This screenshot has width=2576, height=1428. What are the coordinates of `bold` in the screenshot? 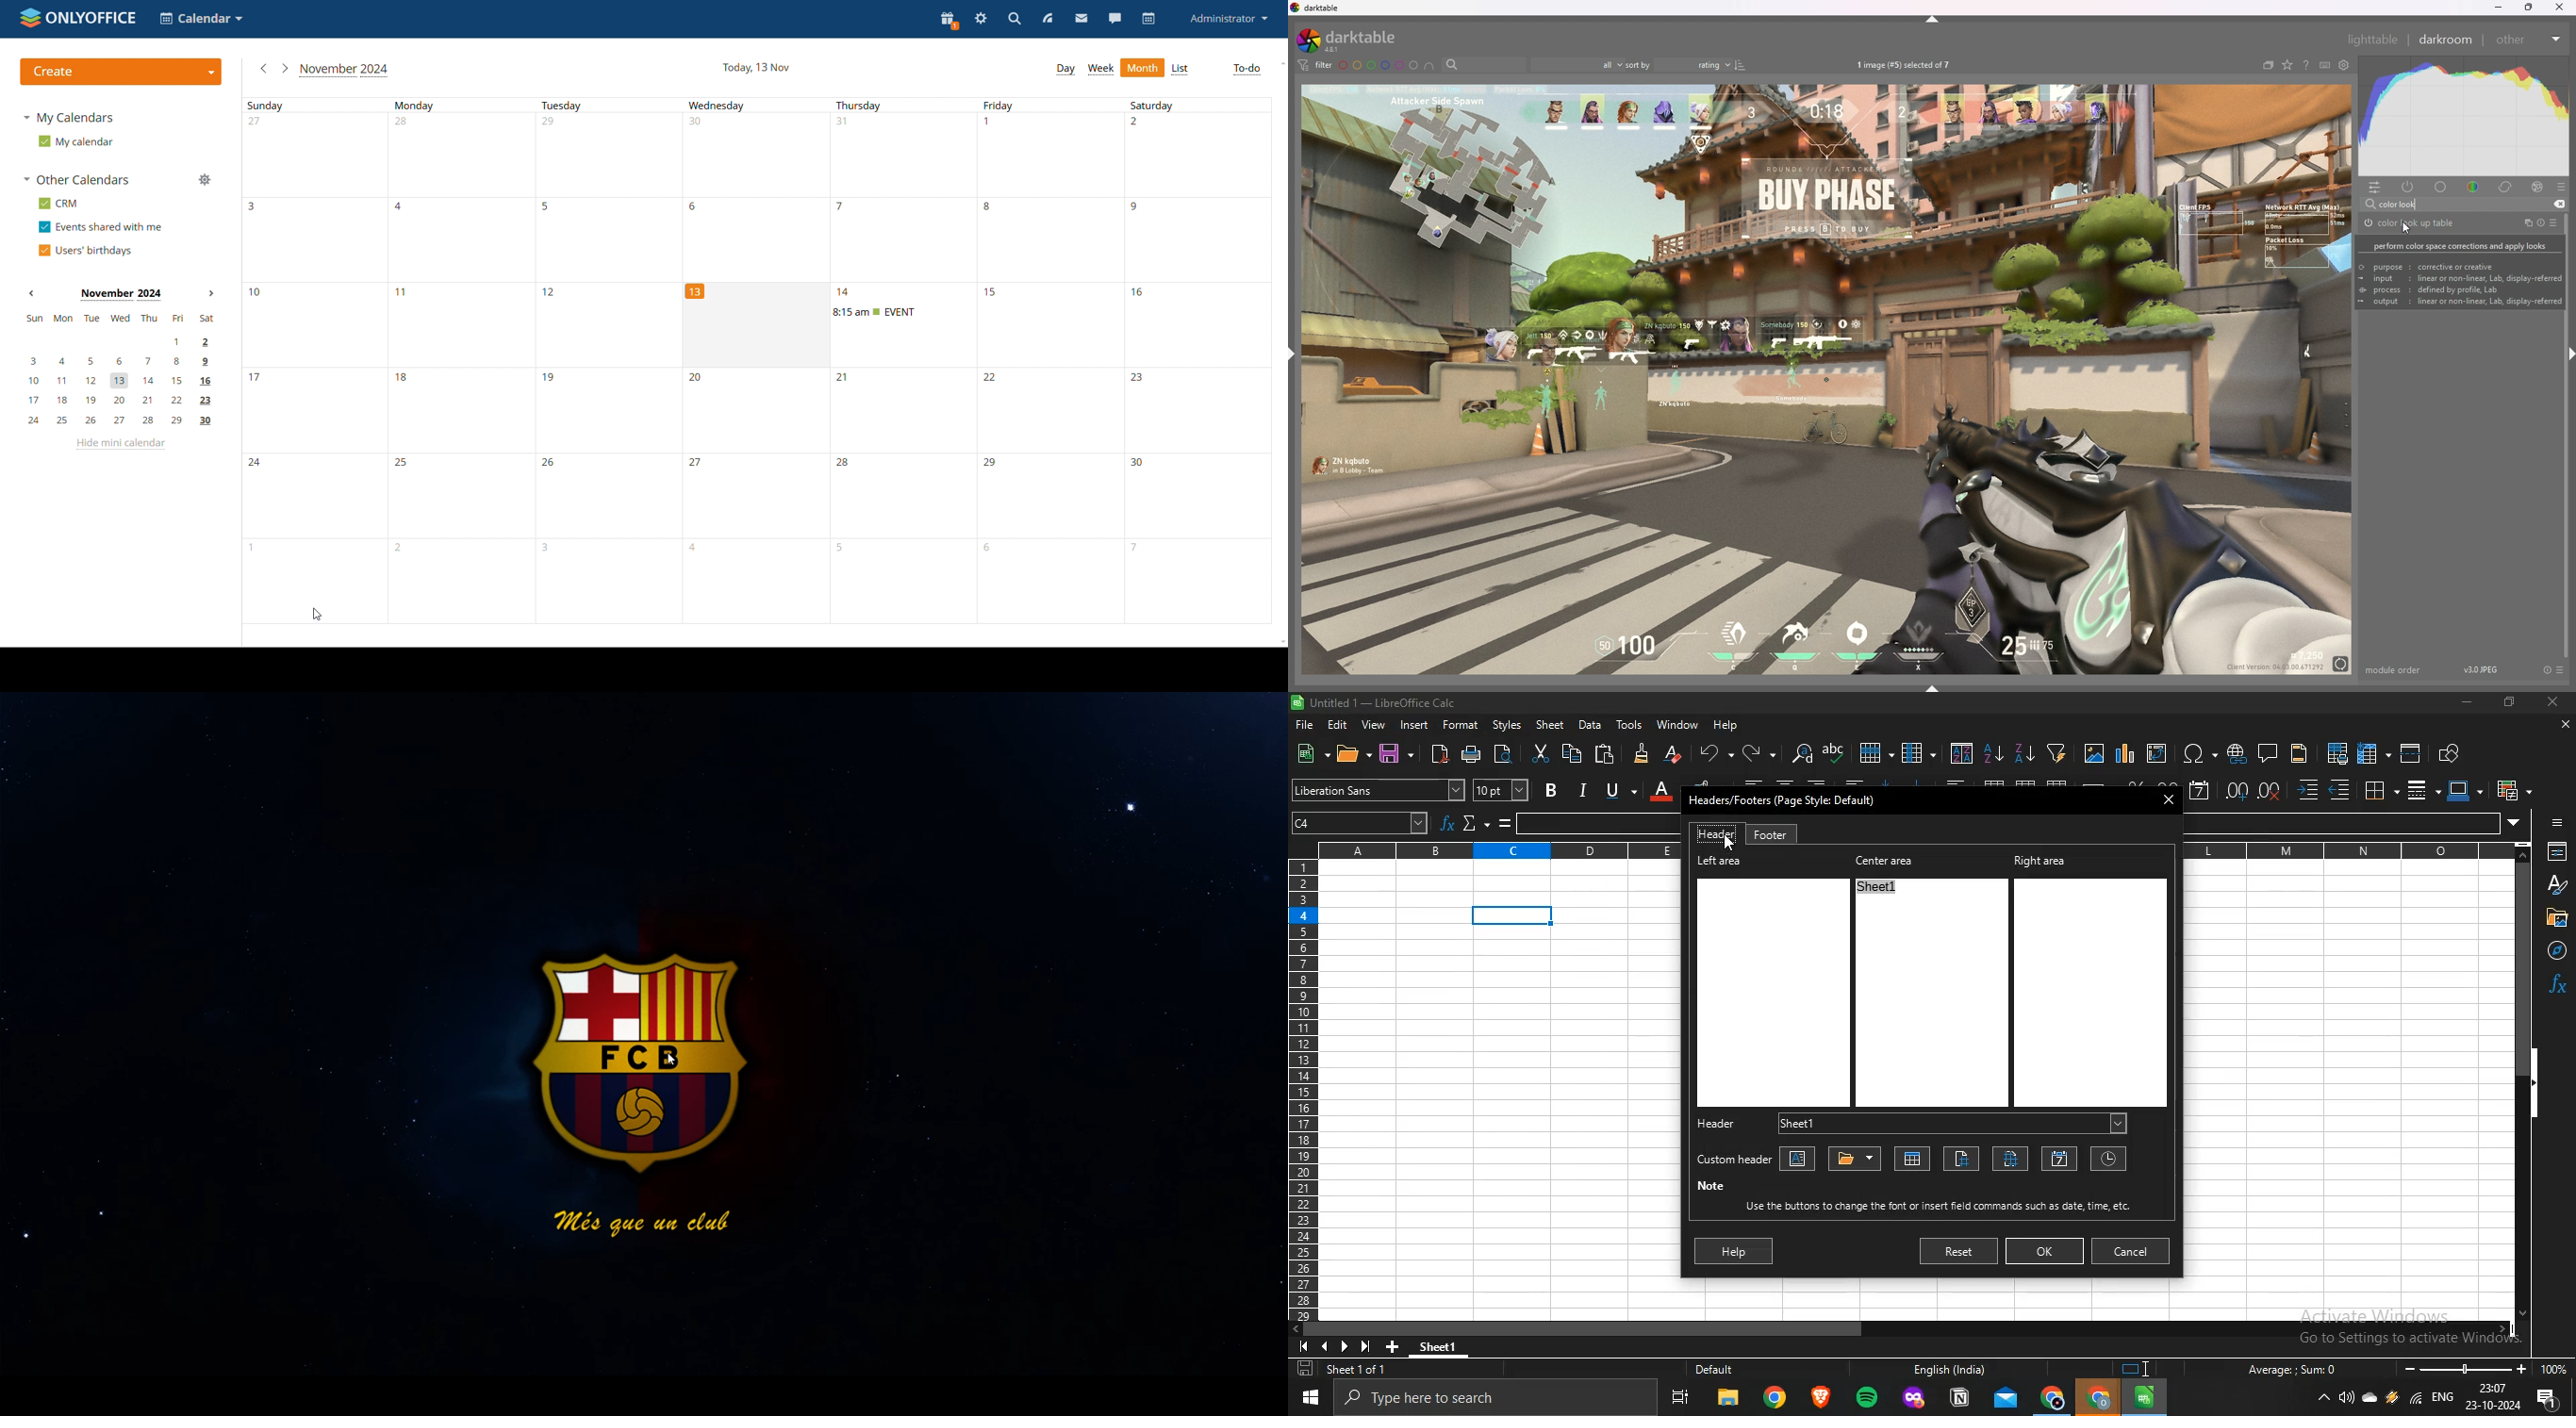 It's located at (1552, 790).